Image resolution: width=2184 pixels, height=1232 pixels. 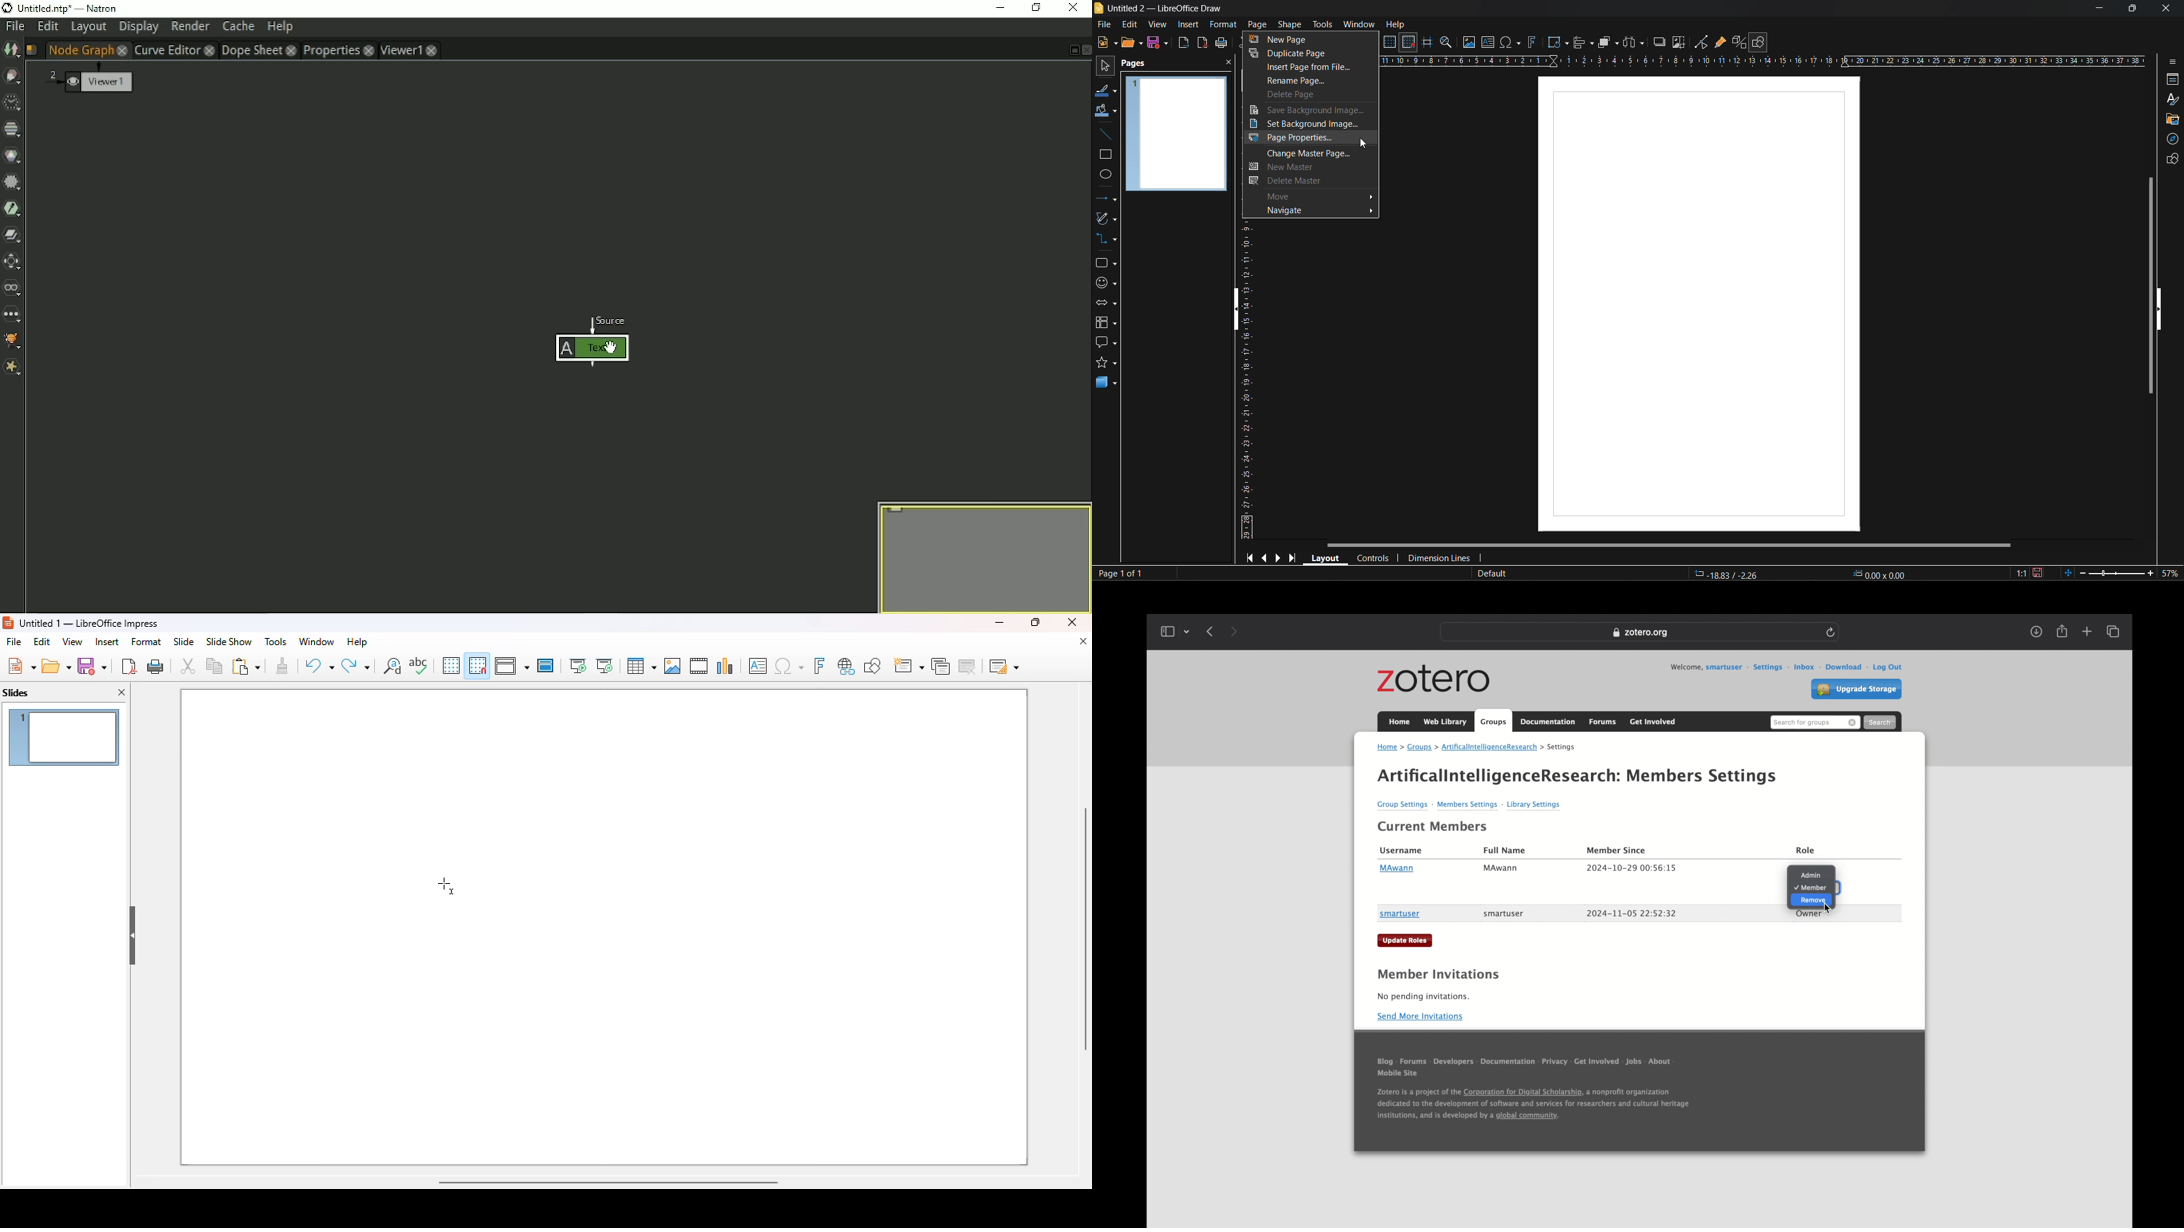 What do you see at coordinates (393, 665) in the screenshot?
I see `find and replace` at bounding box center [393, 665].